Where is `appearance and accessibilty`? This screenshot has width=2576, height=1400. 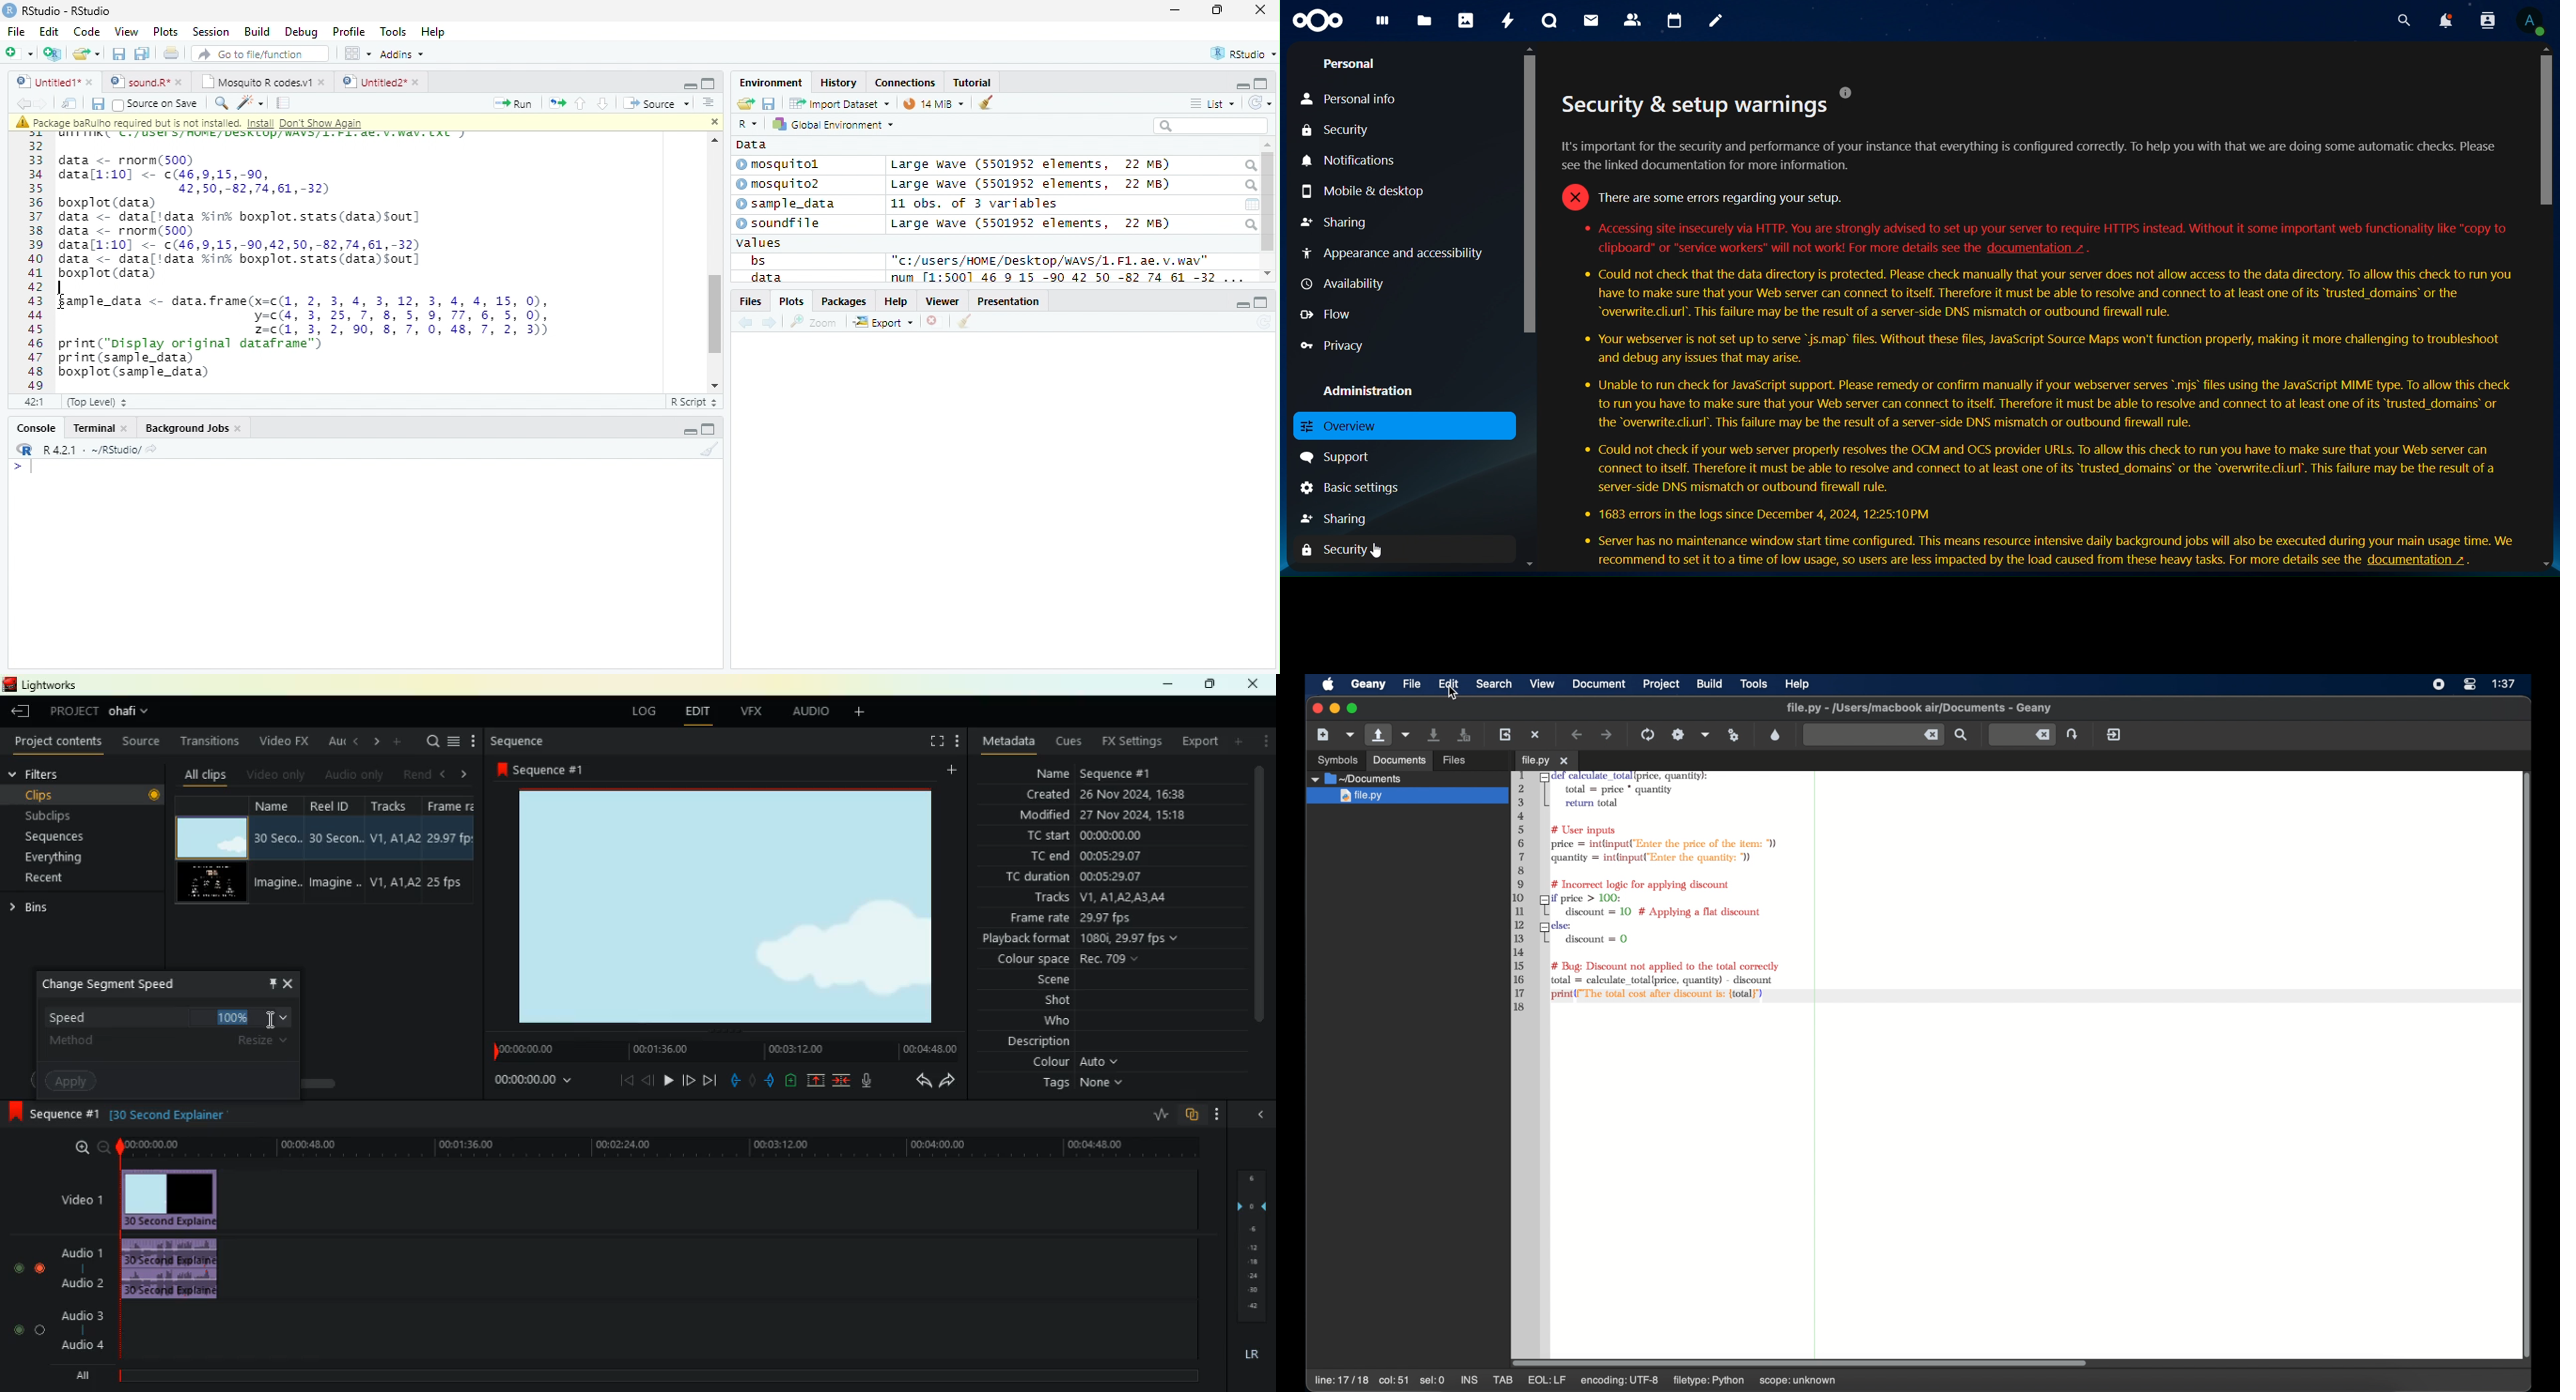
appearance and accessibilty is located at coordinates (1396, 253).